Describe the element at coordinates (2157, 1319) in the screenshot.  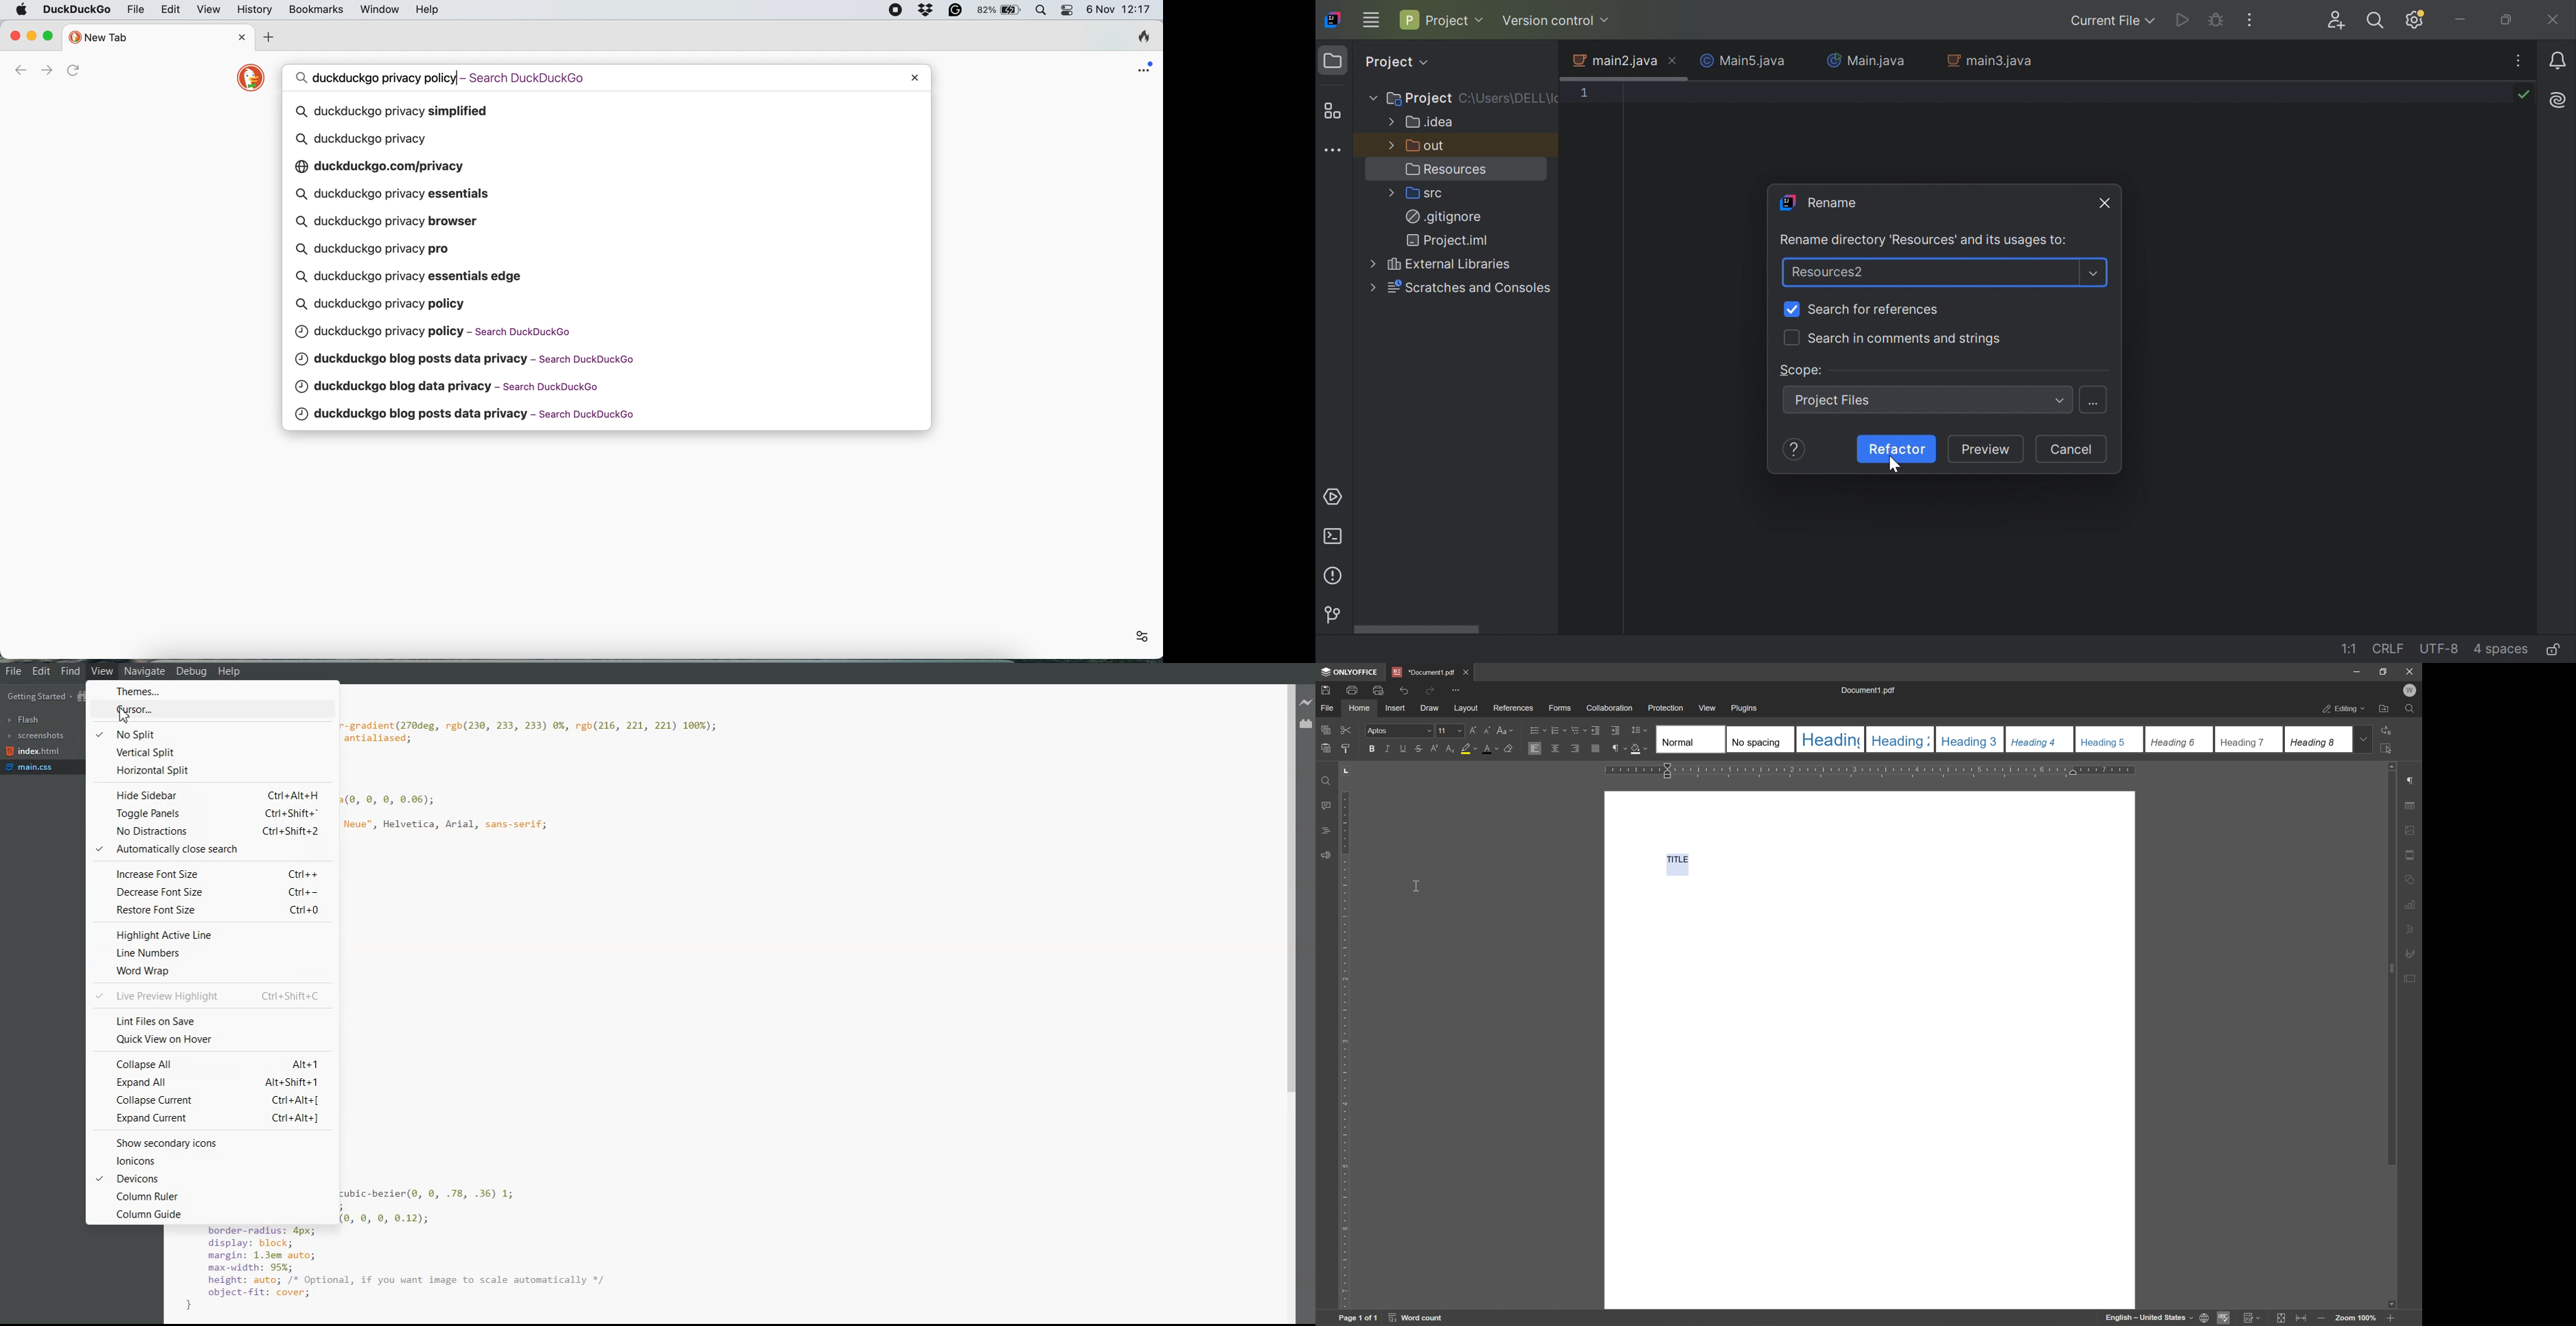
I see `set document language` at that location.